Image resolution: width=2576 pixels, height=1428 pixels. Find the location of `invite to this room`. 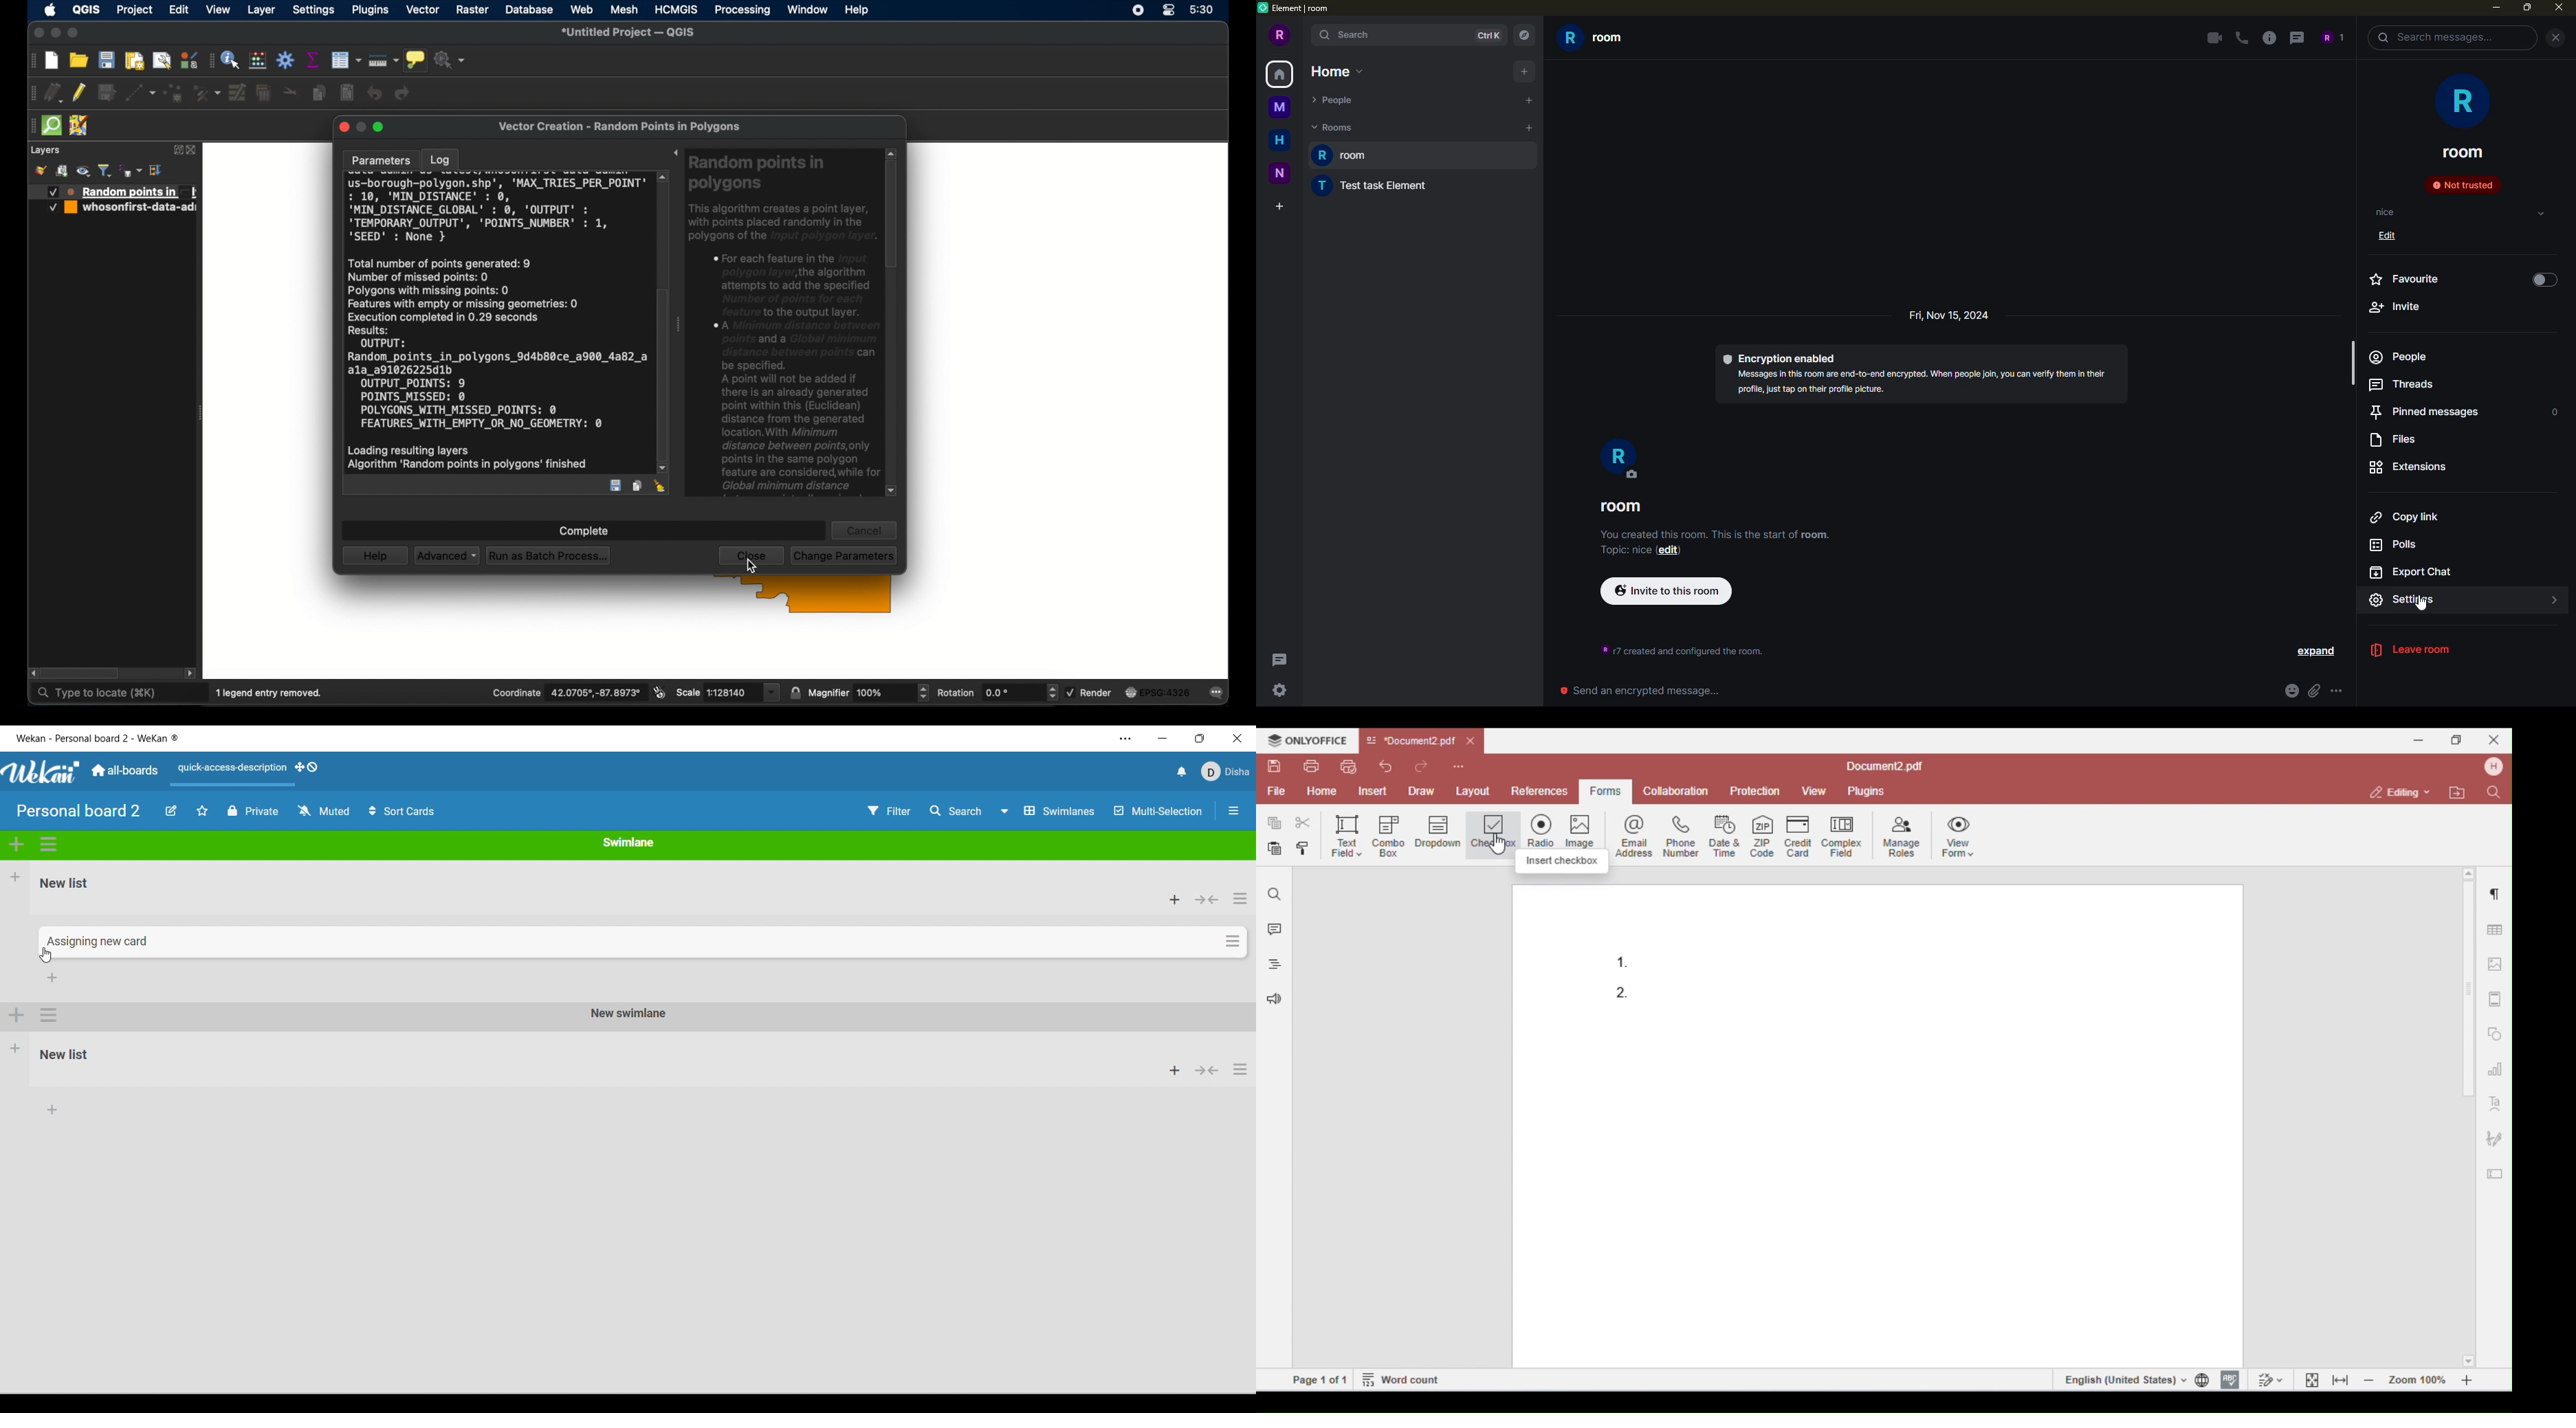

invite to this room is located at coordinates (1664, 592).